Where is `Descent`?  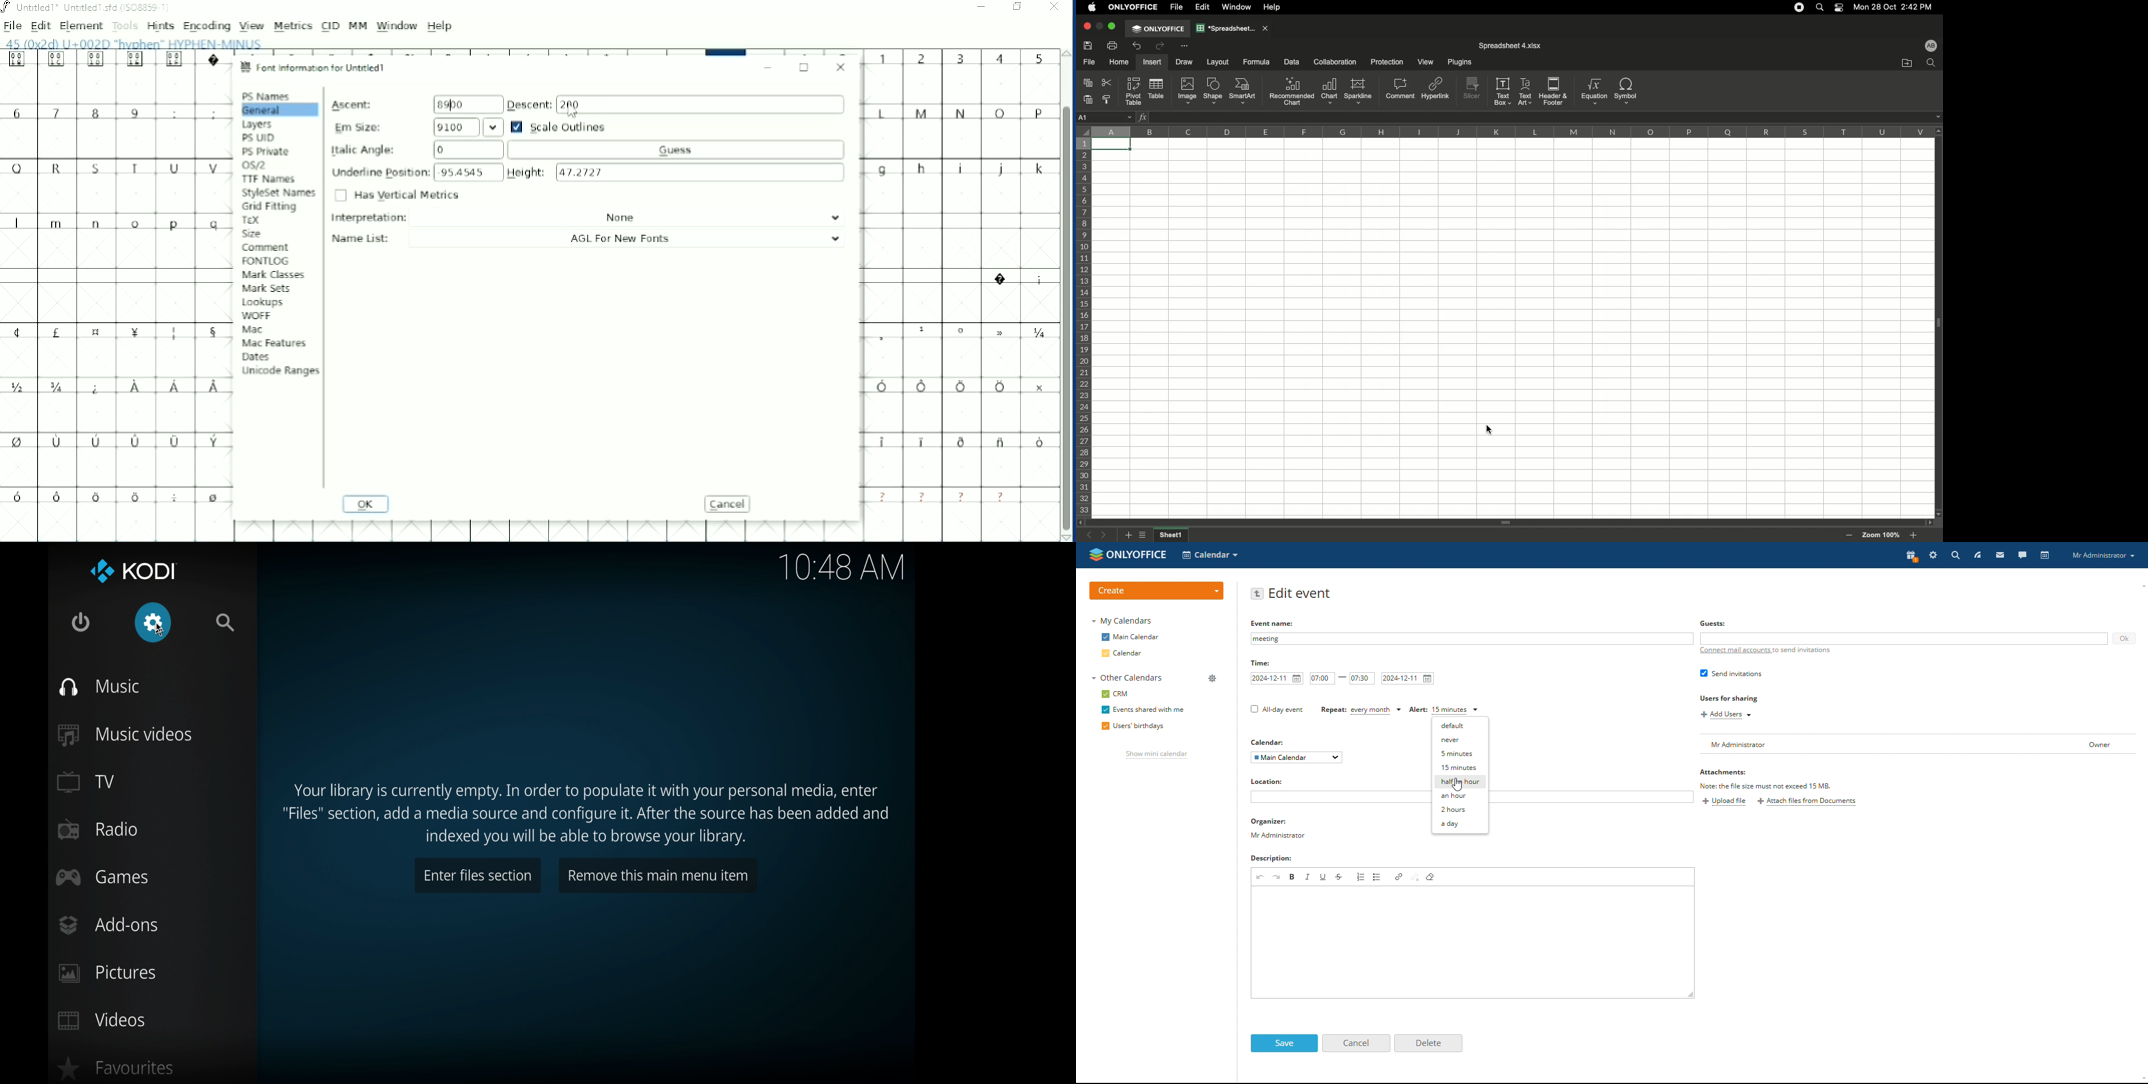 Descent is located at coordinates (675, 104).